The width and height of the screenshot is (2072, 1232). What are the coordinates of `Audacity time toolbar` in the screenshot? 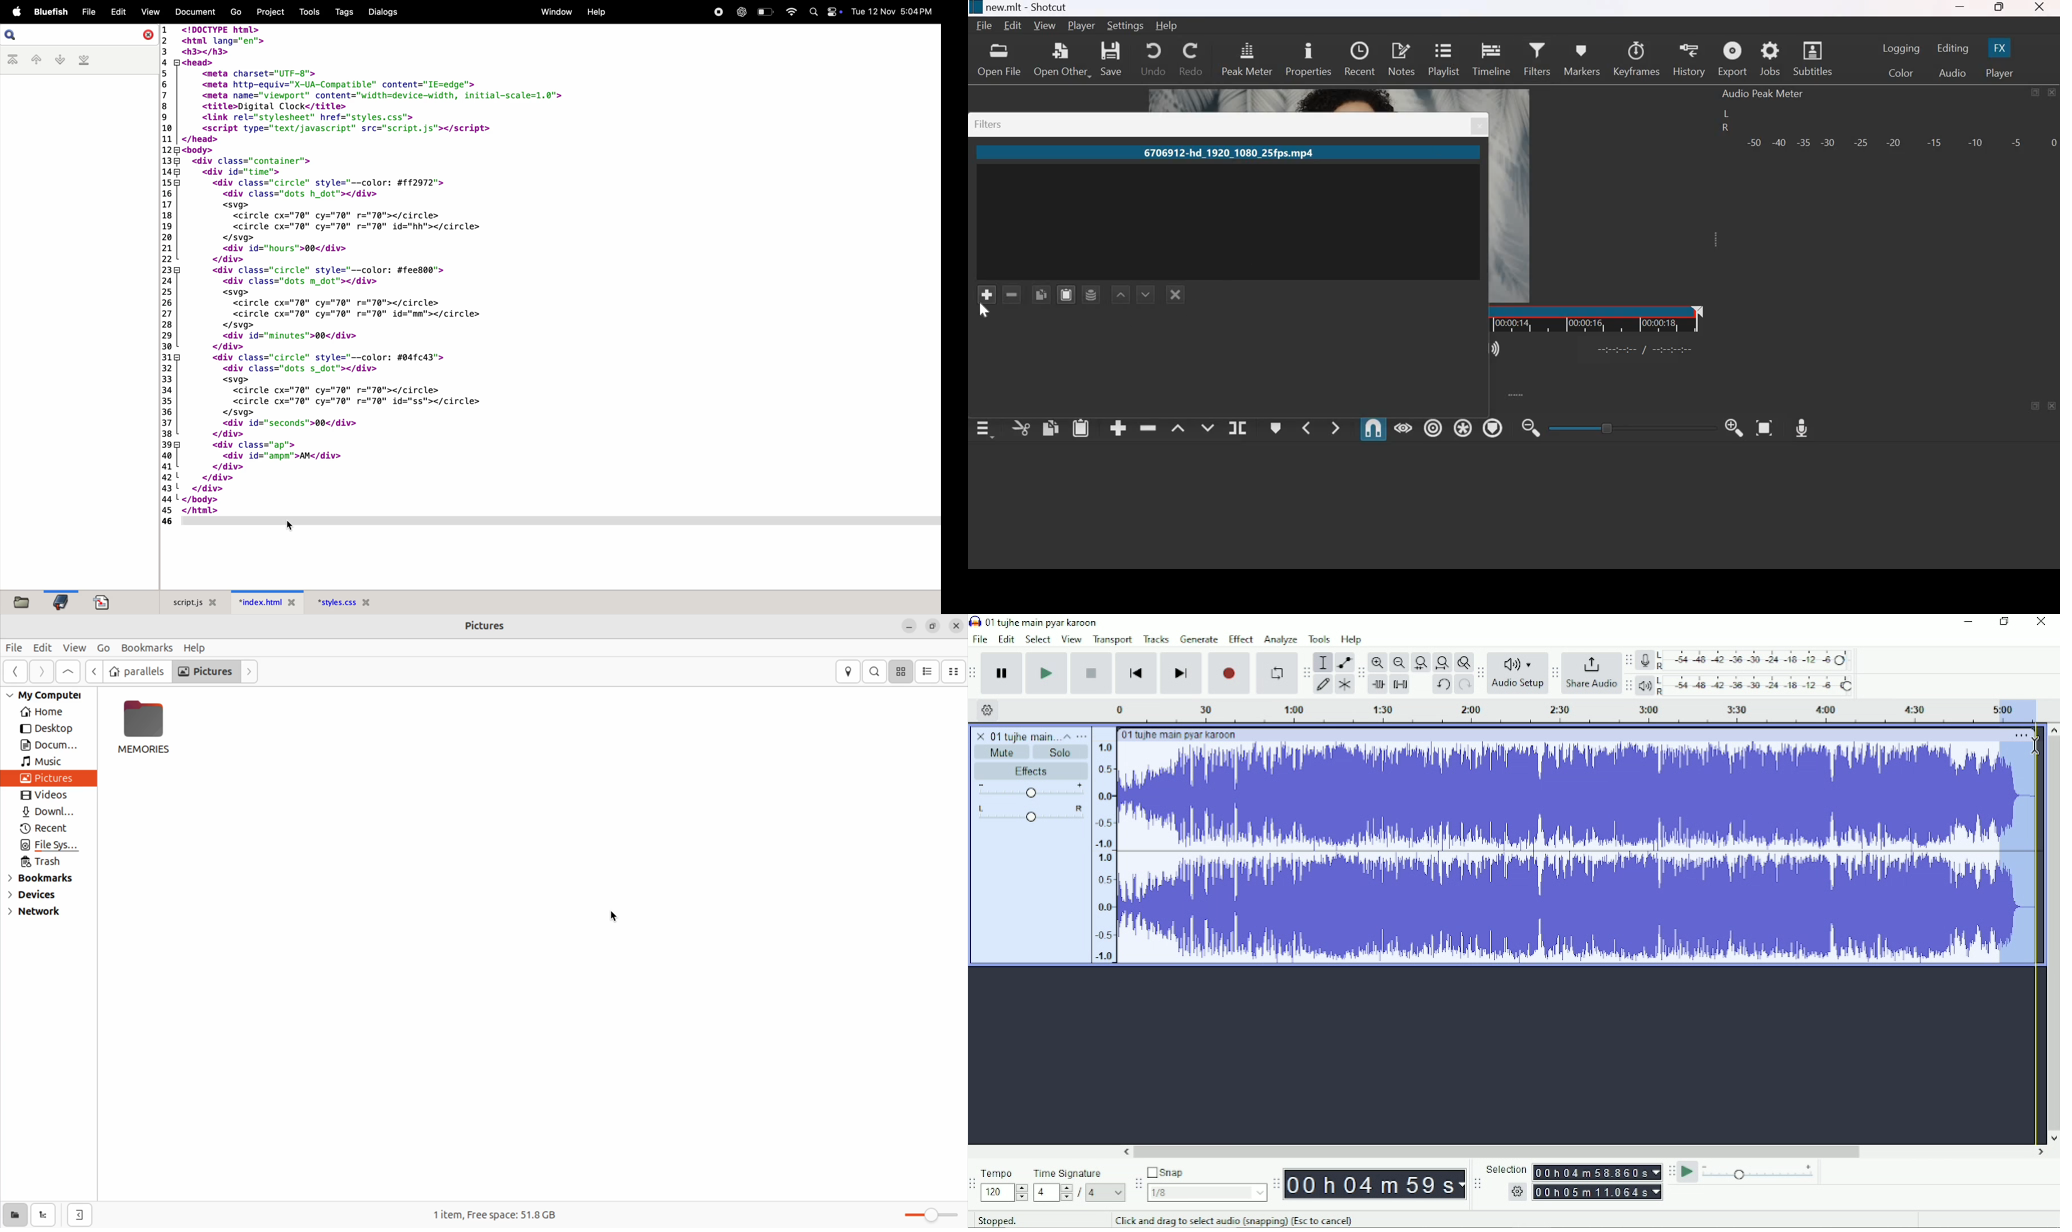 It's located at (1277, 1184).